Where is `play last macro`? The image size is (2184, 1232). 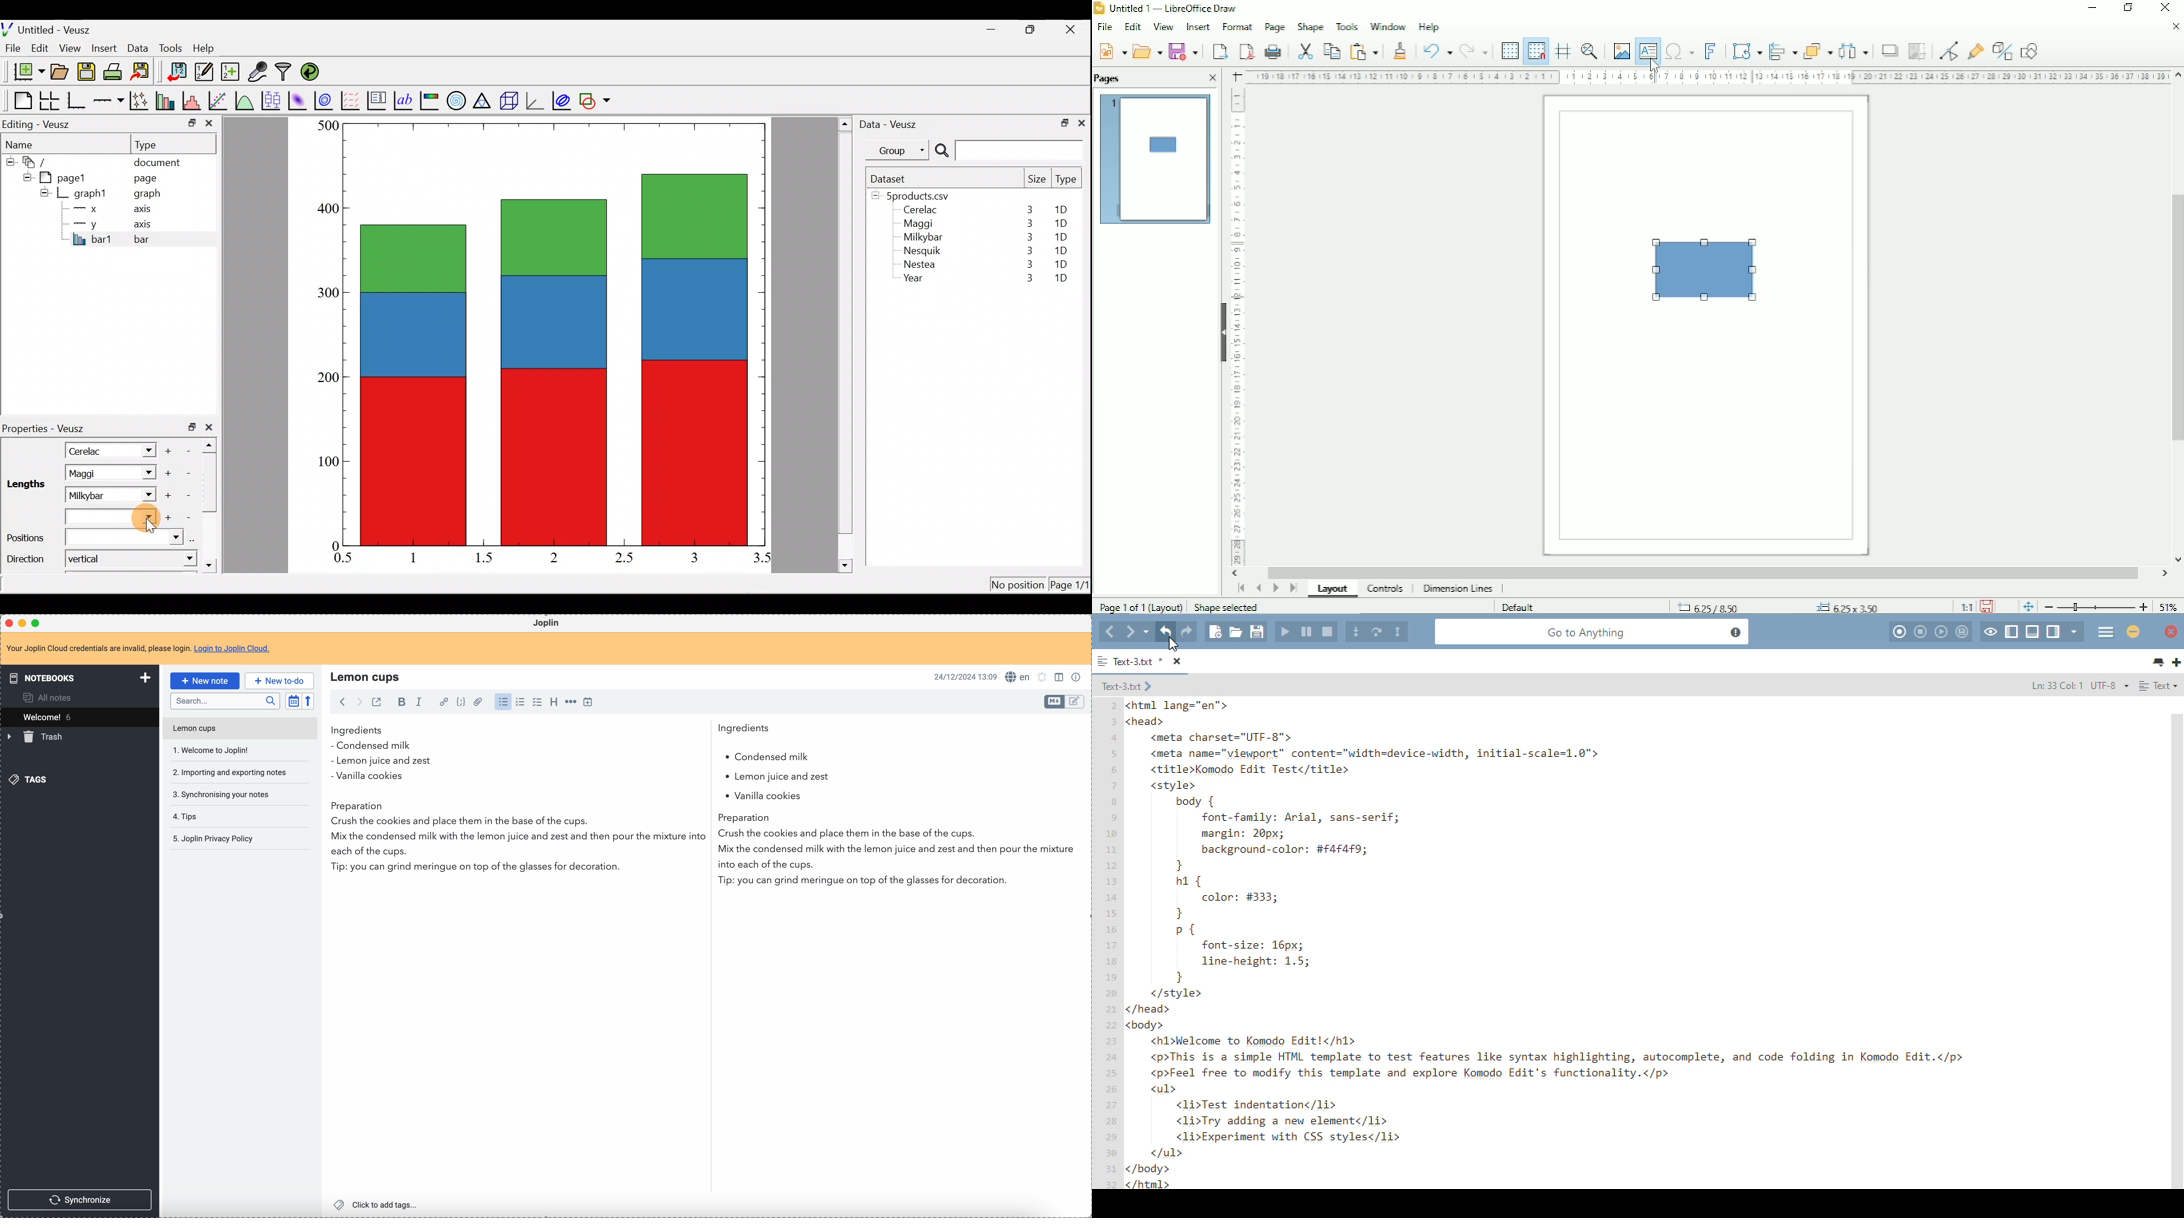
play last macro is located at coordinates (1941, 632).